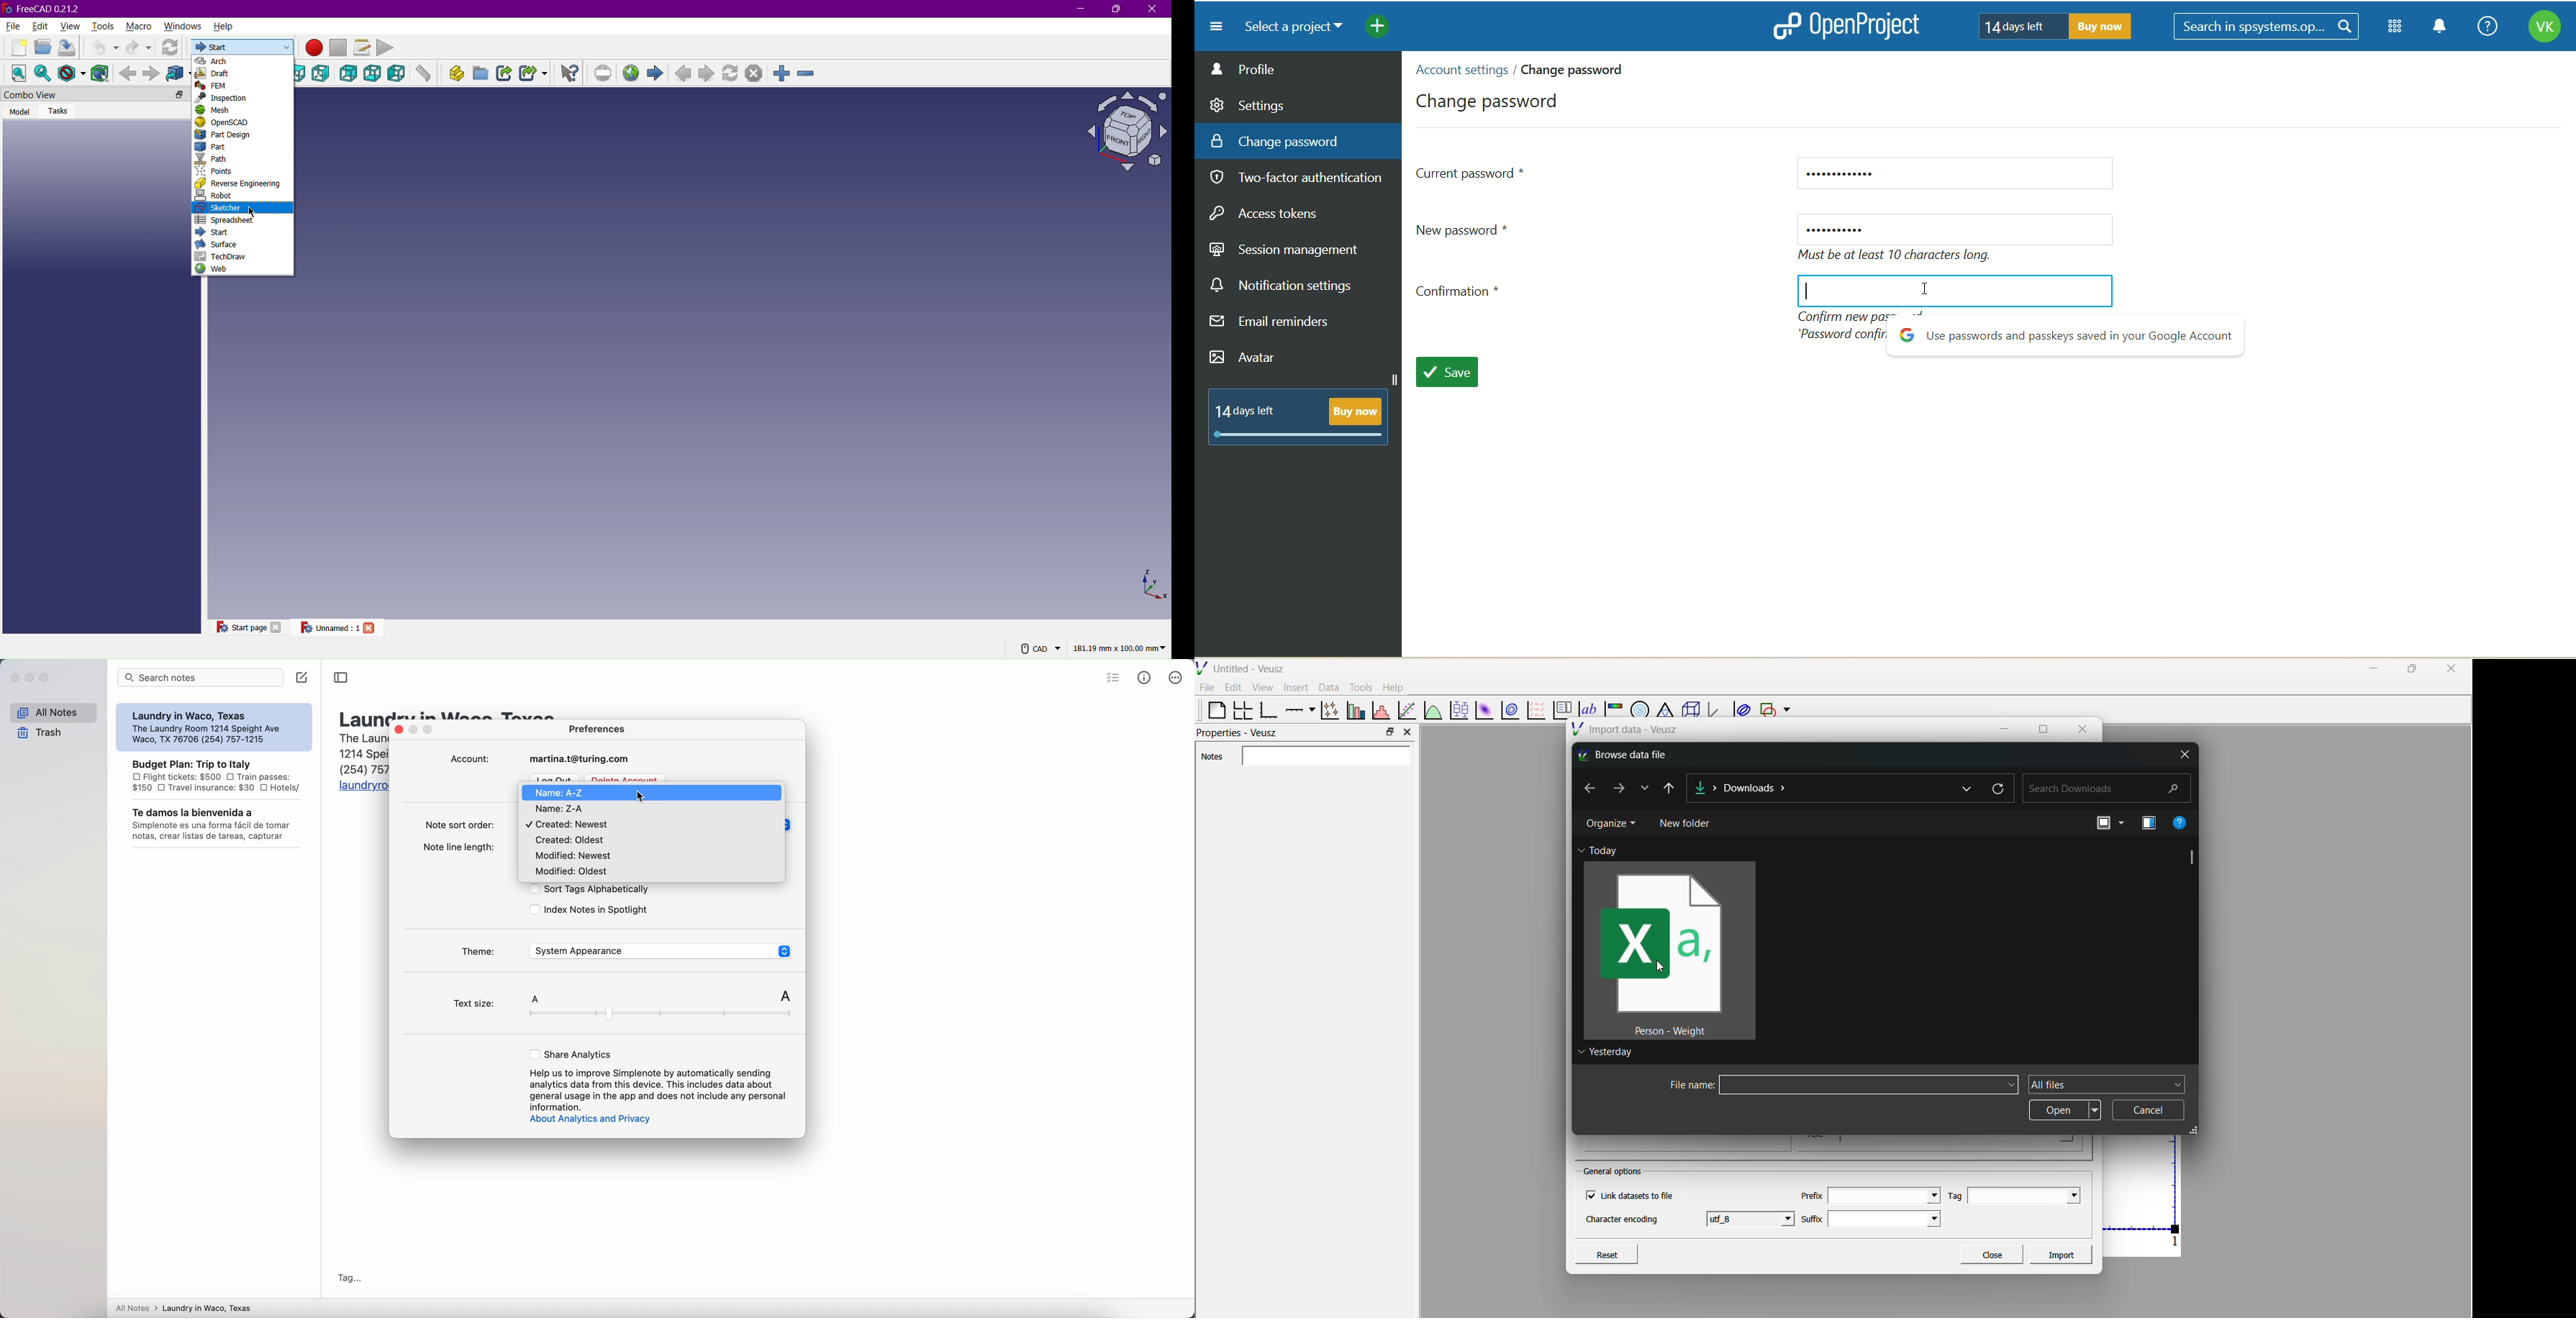 Image resolution: width=2576 pixels, height=1344 pixels. What do you see at coordinates (327, 627) in the screenshot?
I see `Unnamed : 1` at bounding box center [327, 627].